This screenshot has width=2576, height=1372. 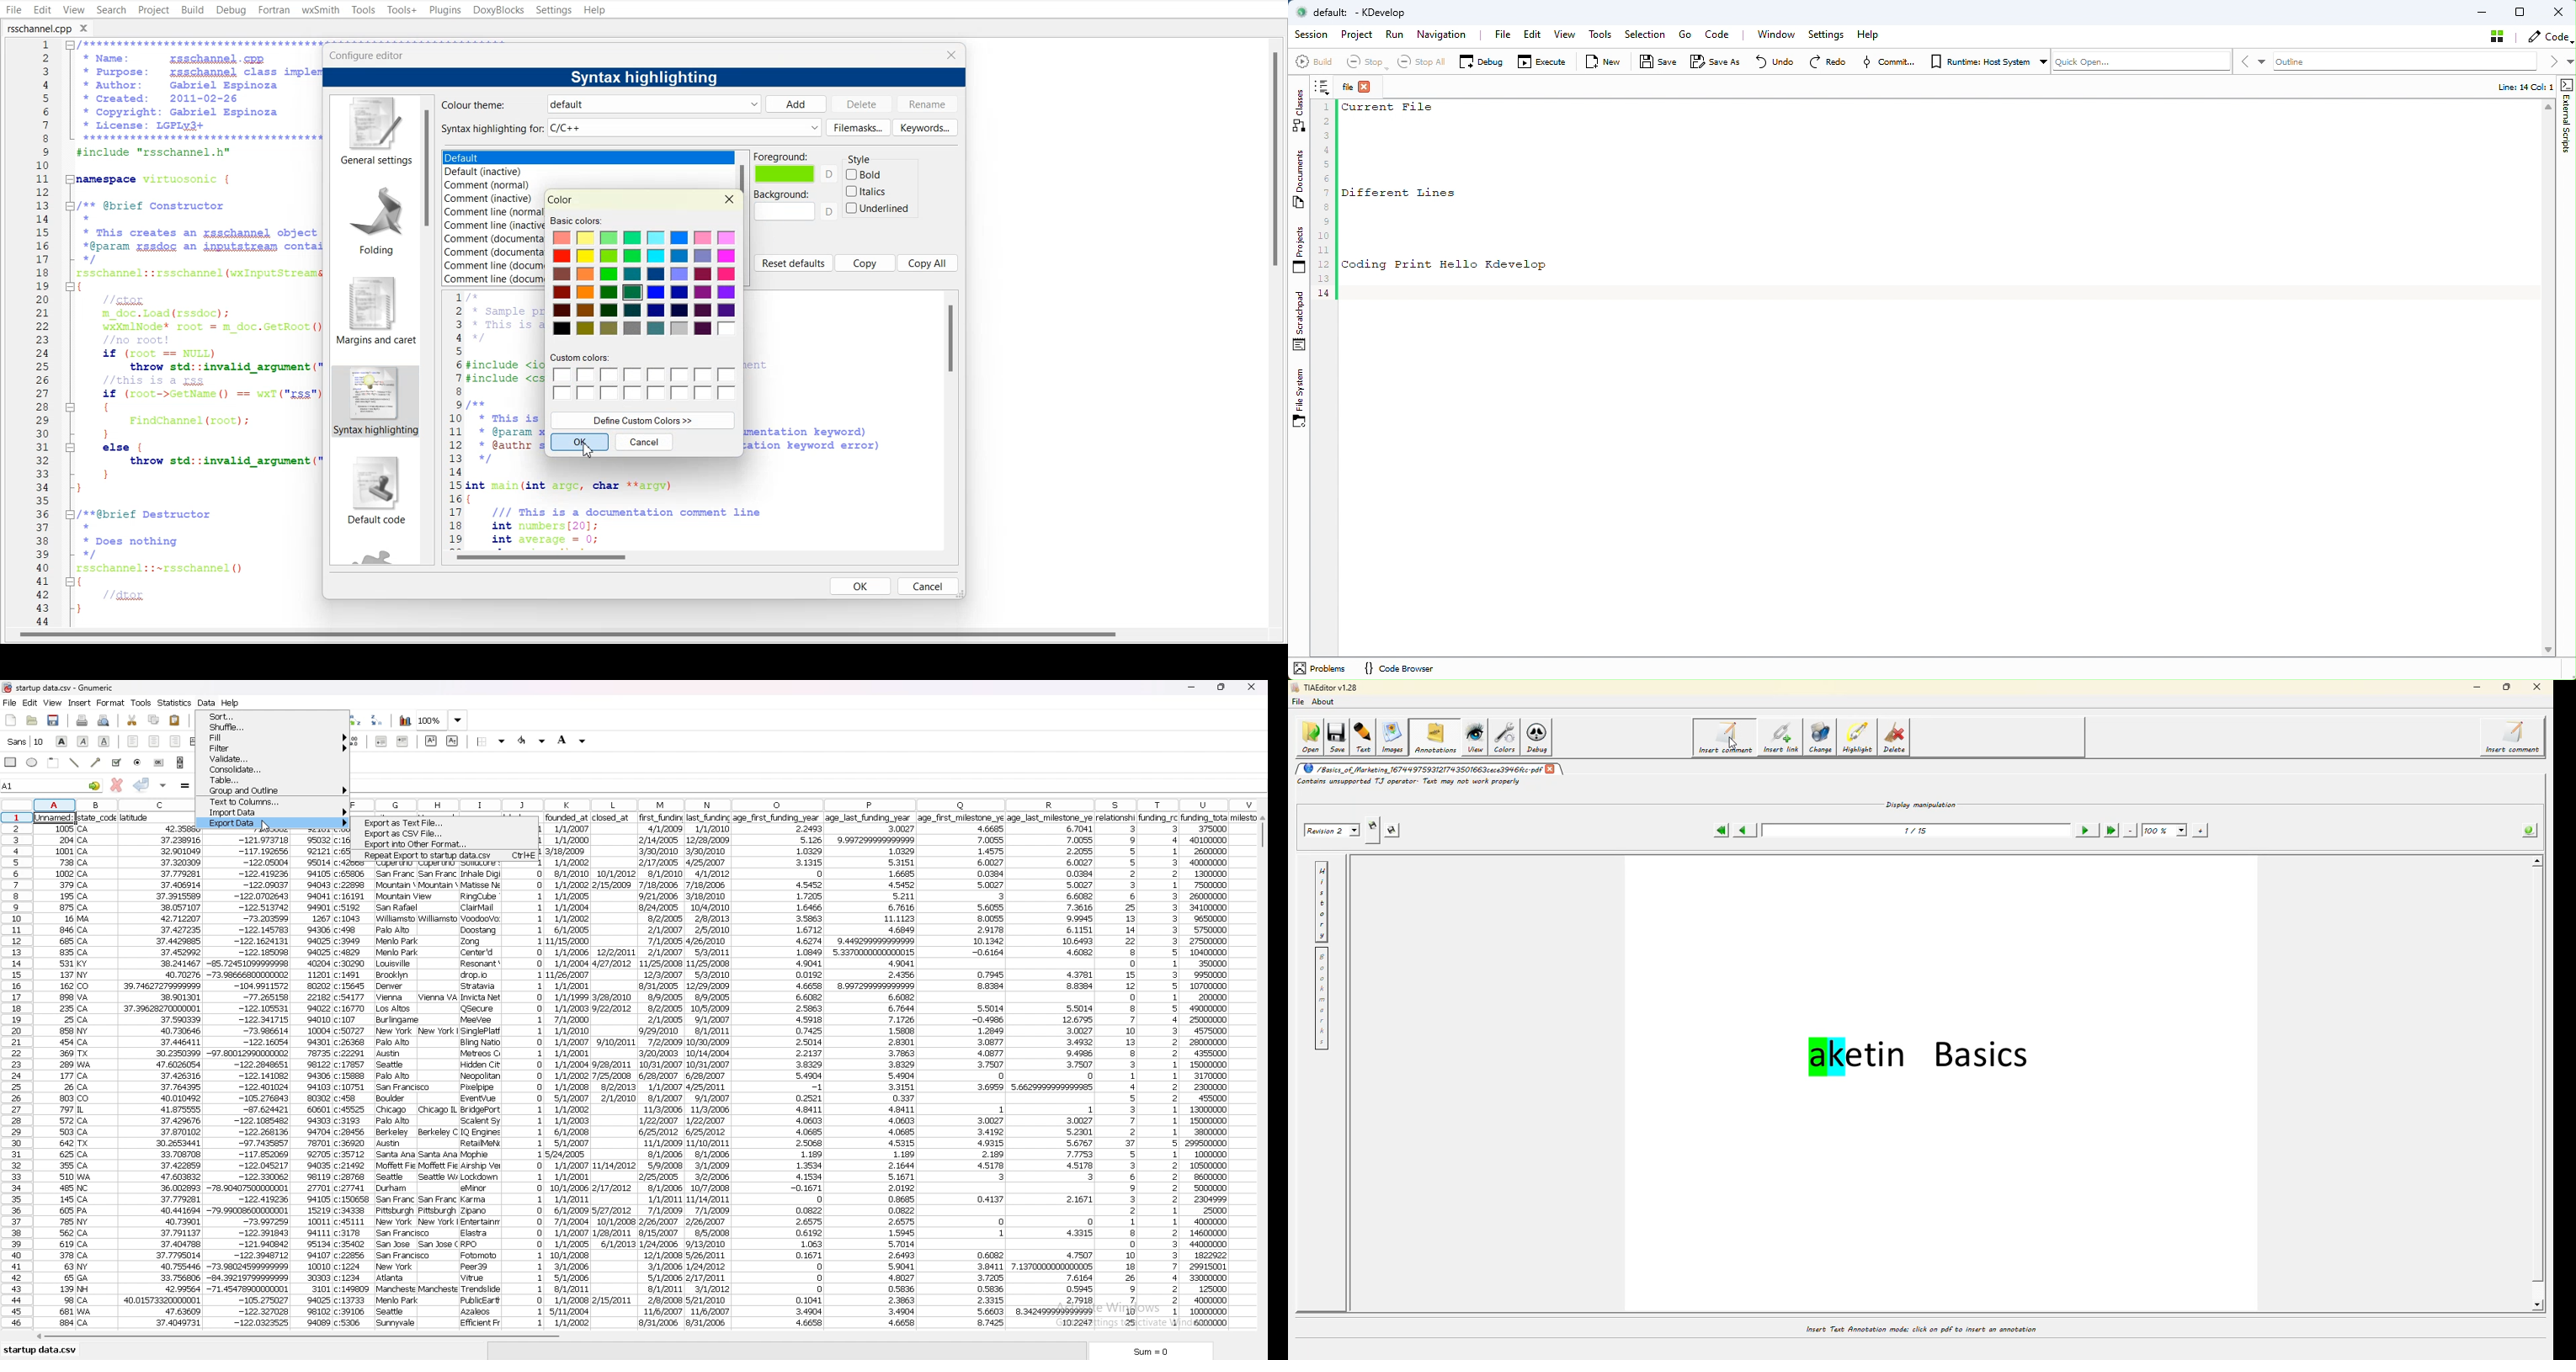 What do you see at coordinates (312, 1083) in the screenshot?
I see `data` at bounding box center [312, 1083].